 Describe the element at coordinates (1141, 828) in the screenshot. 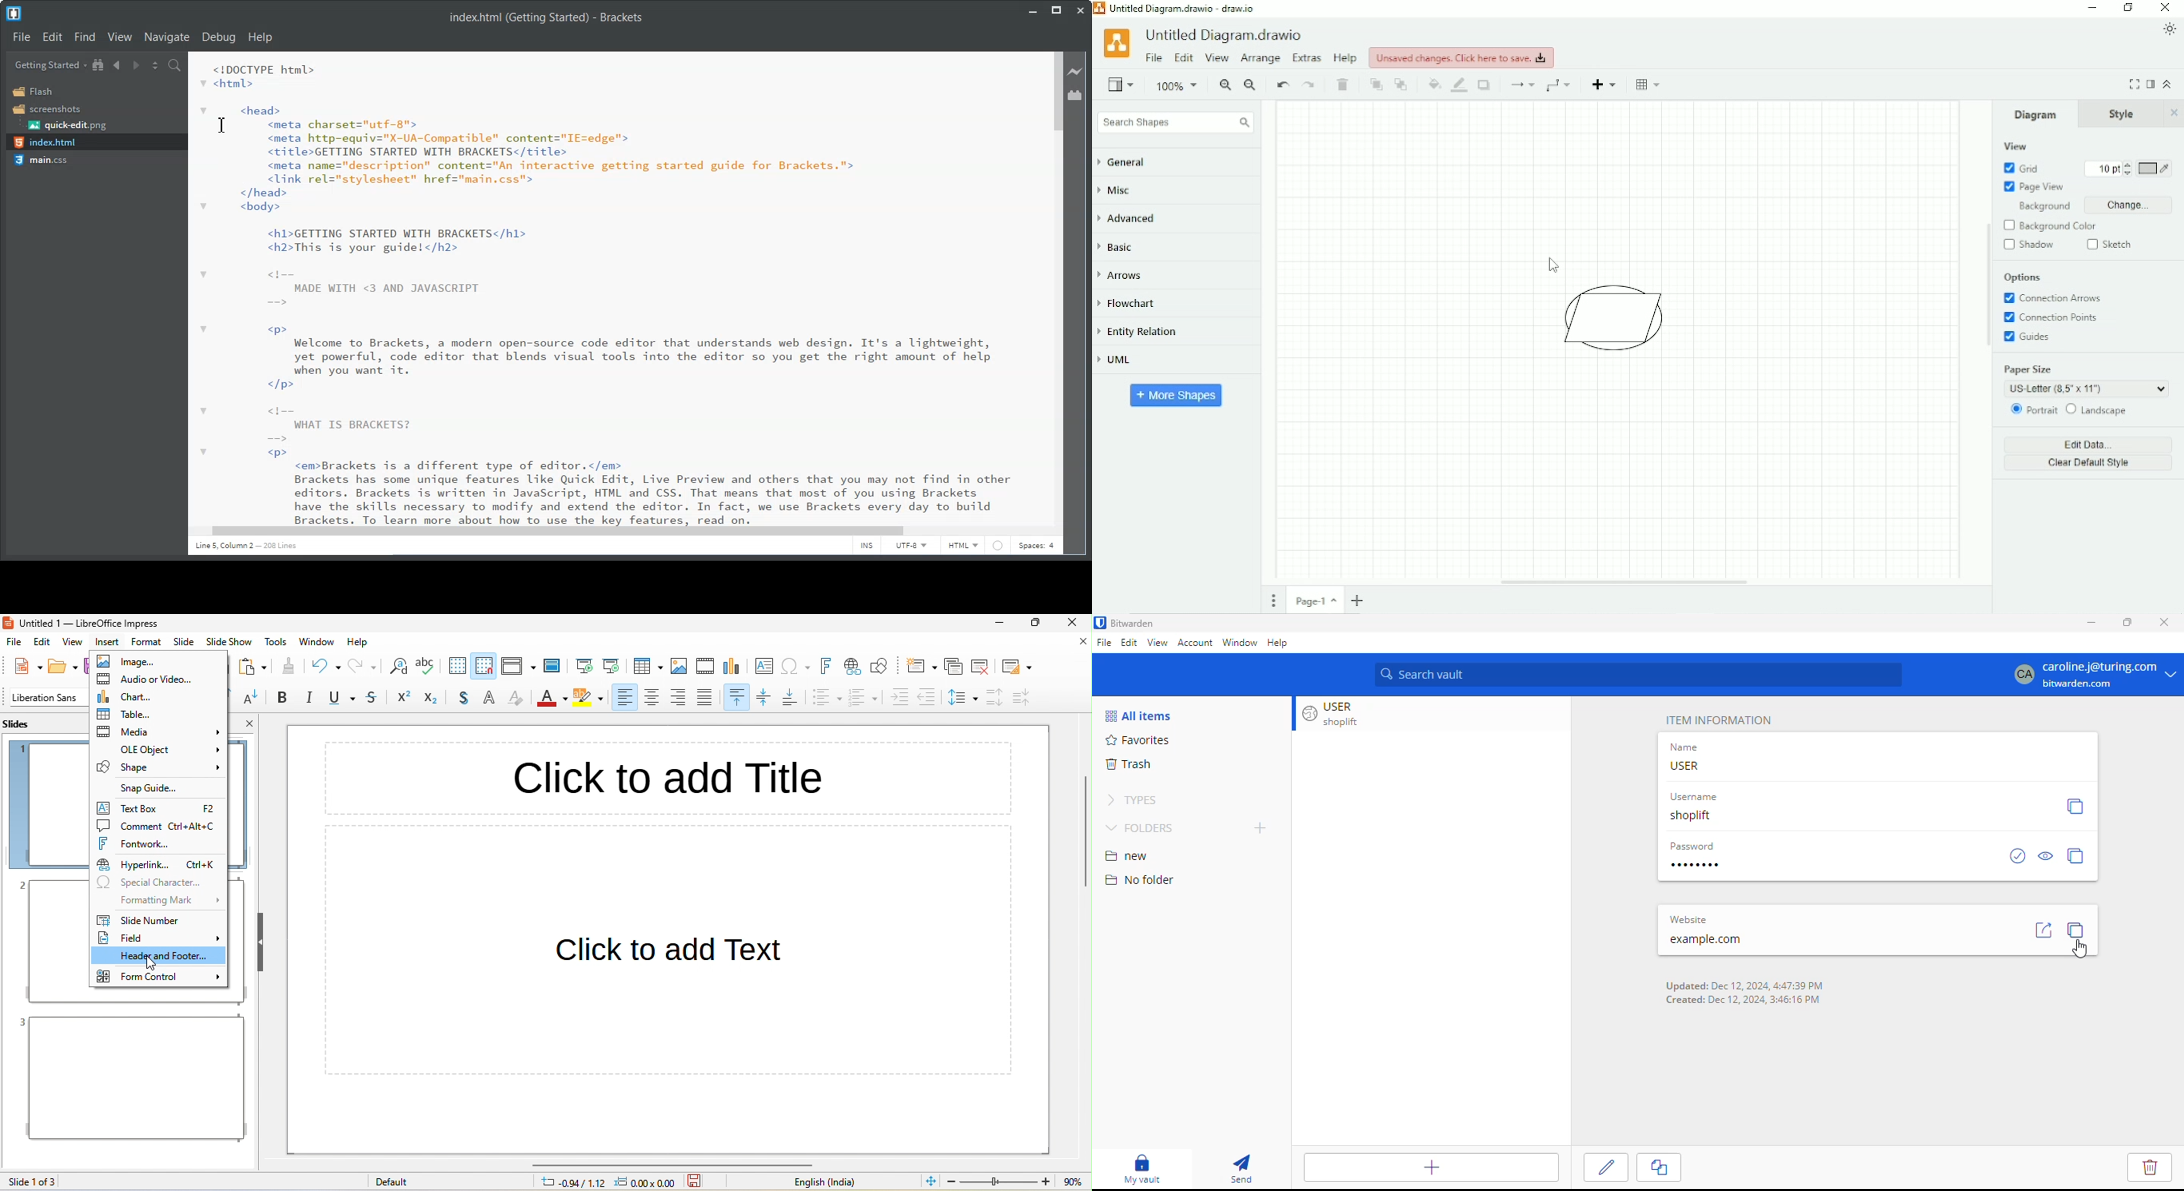

I see `folders` at that location.